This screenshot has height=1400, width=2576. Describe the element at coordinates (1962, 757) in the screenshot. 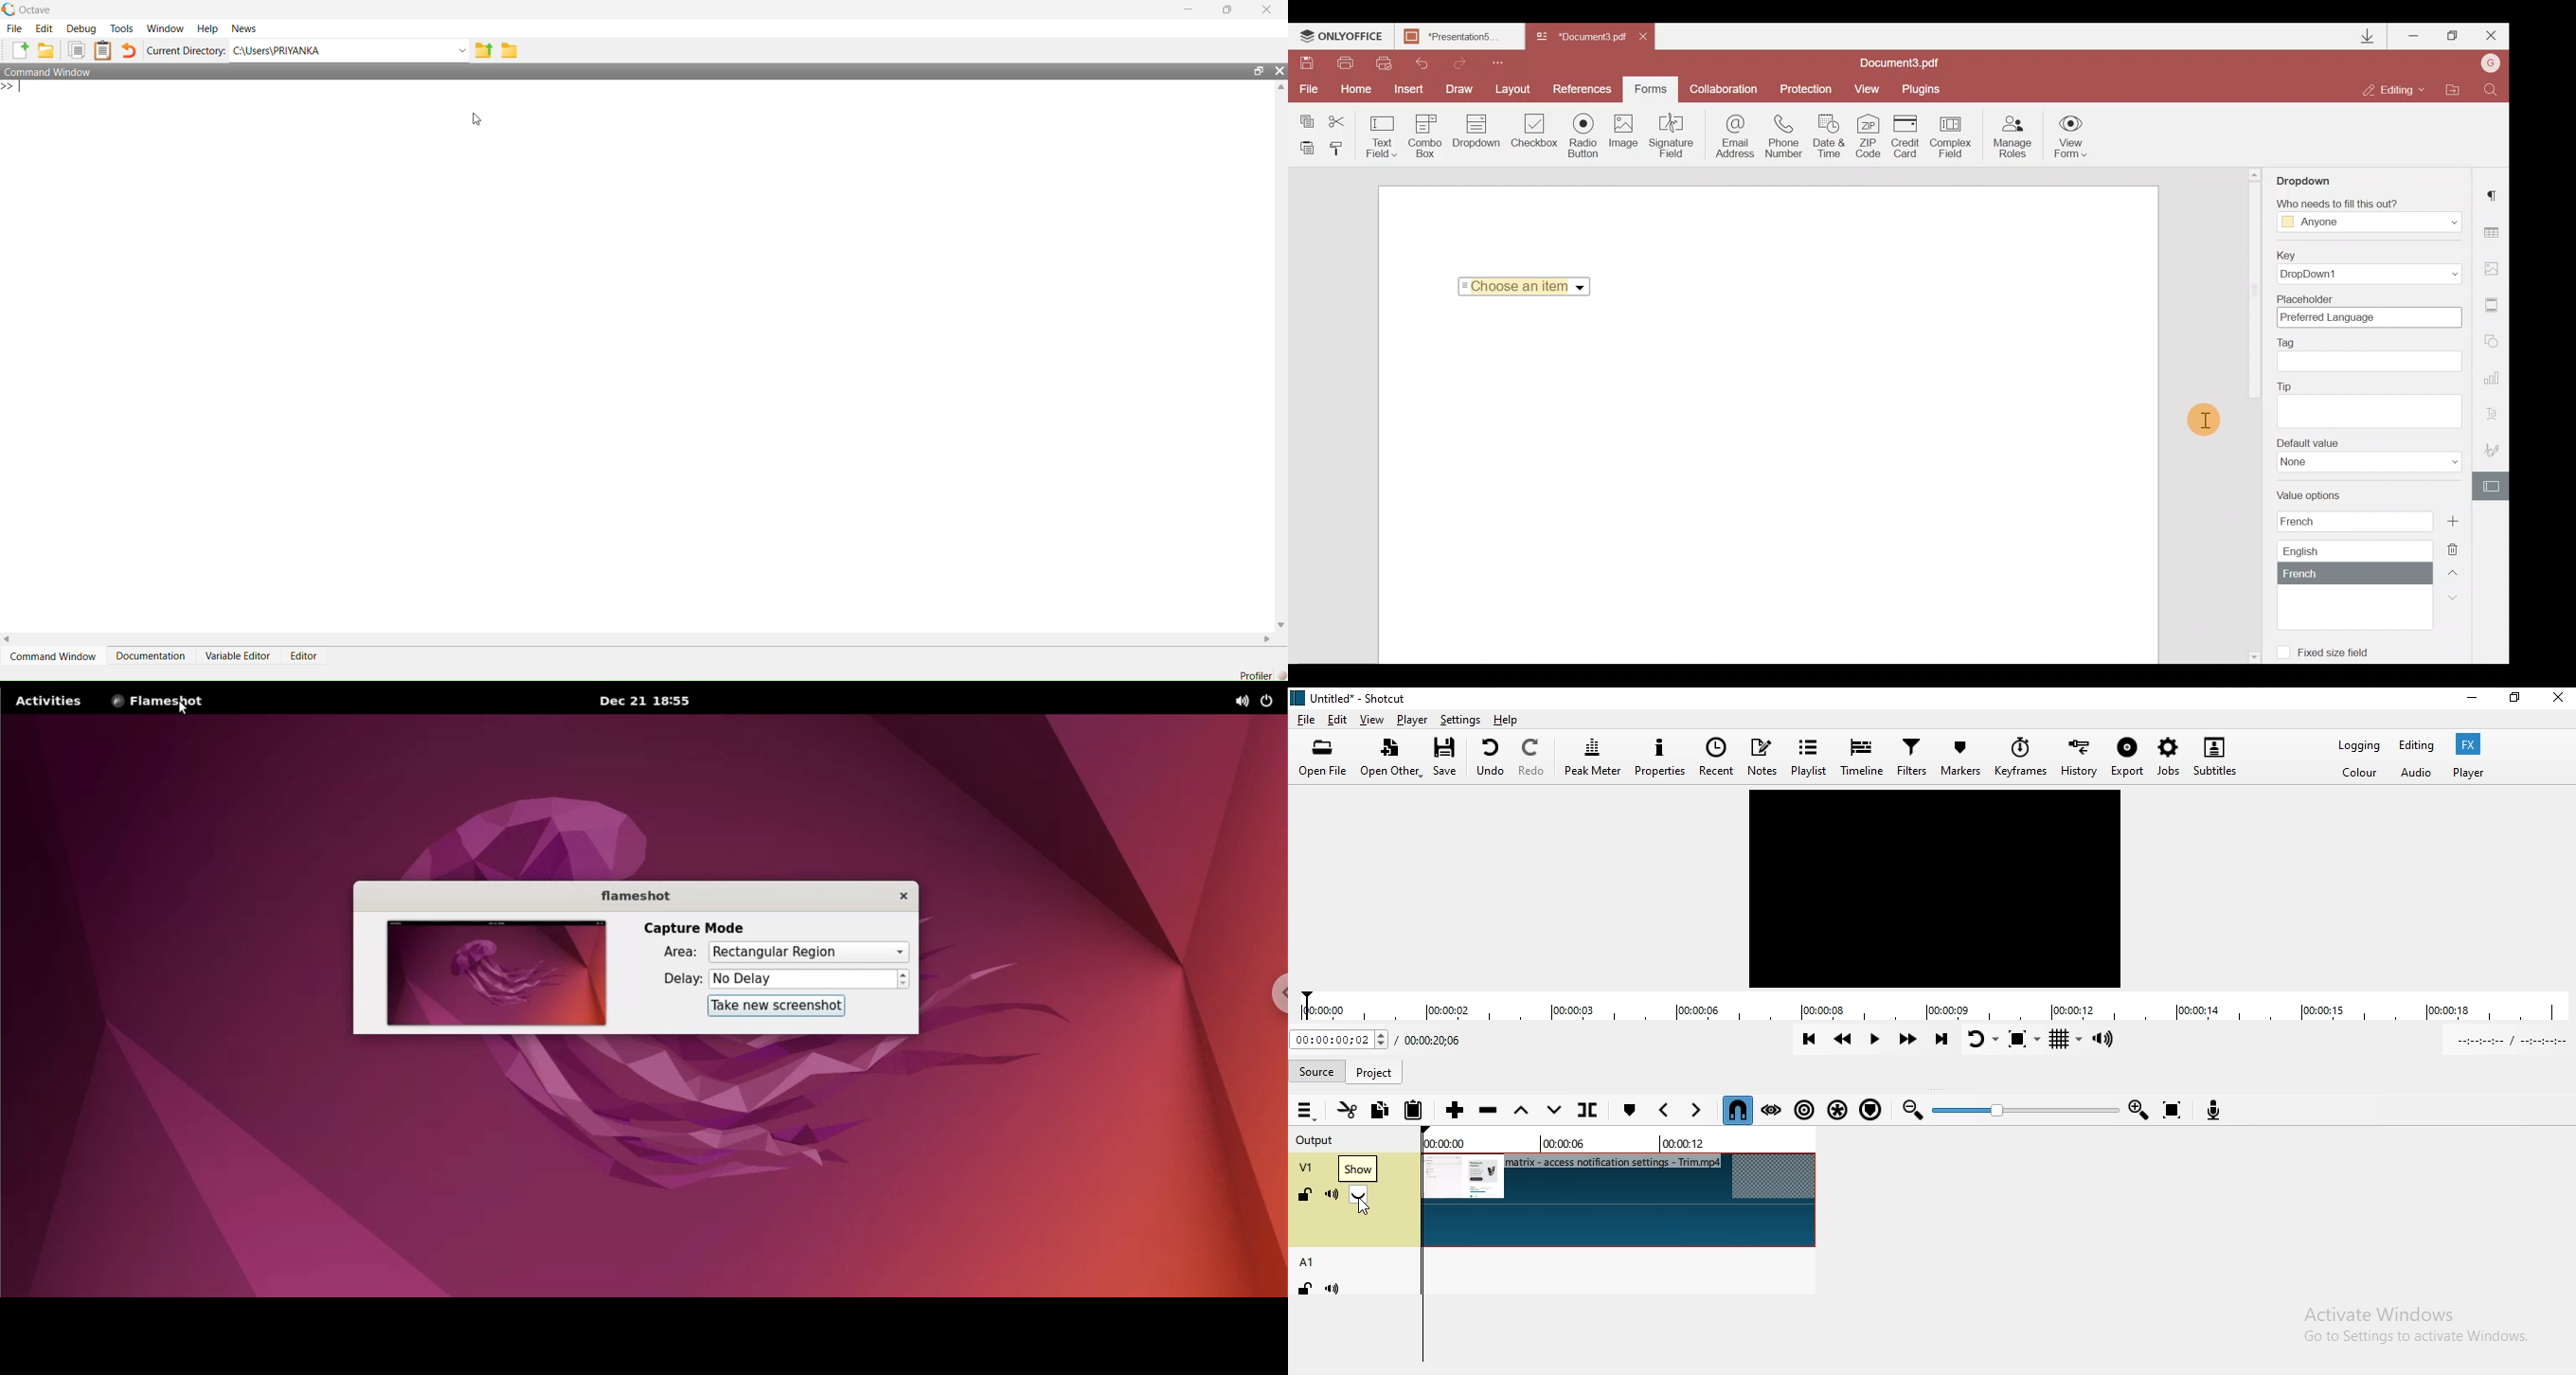

I see `Markers` at that location.